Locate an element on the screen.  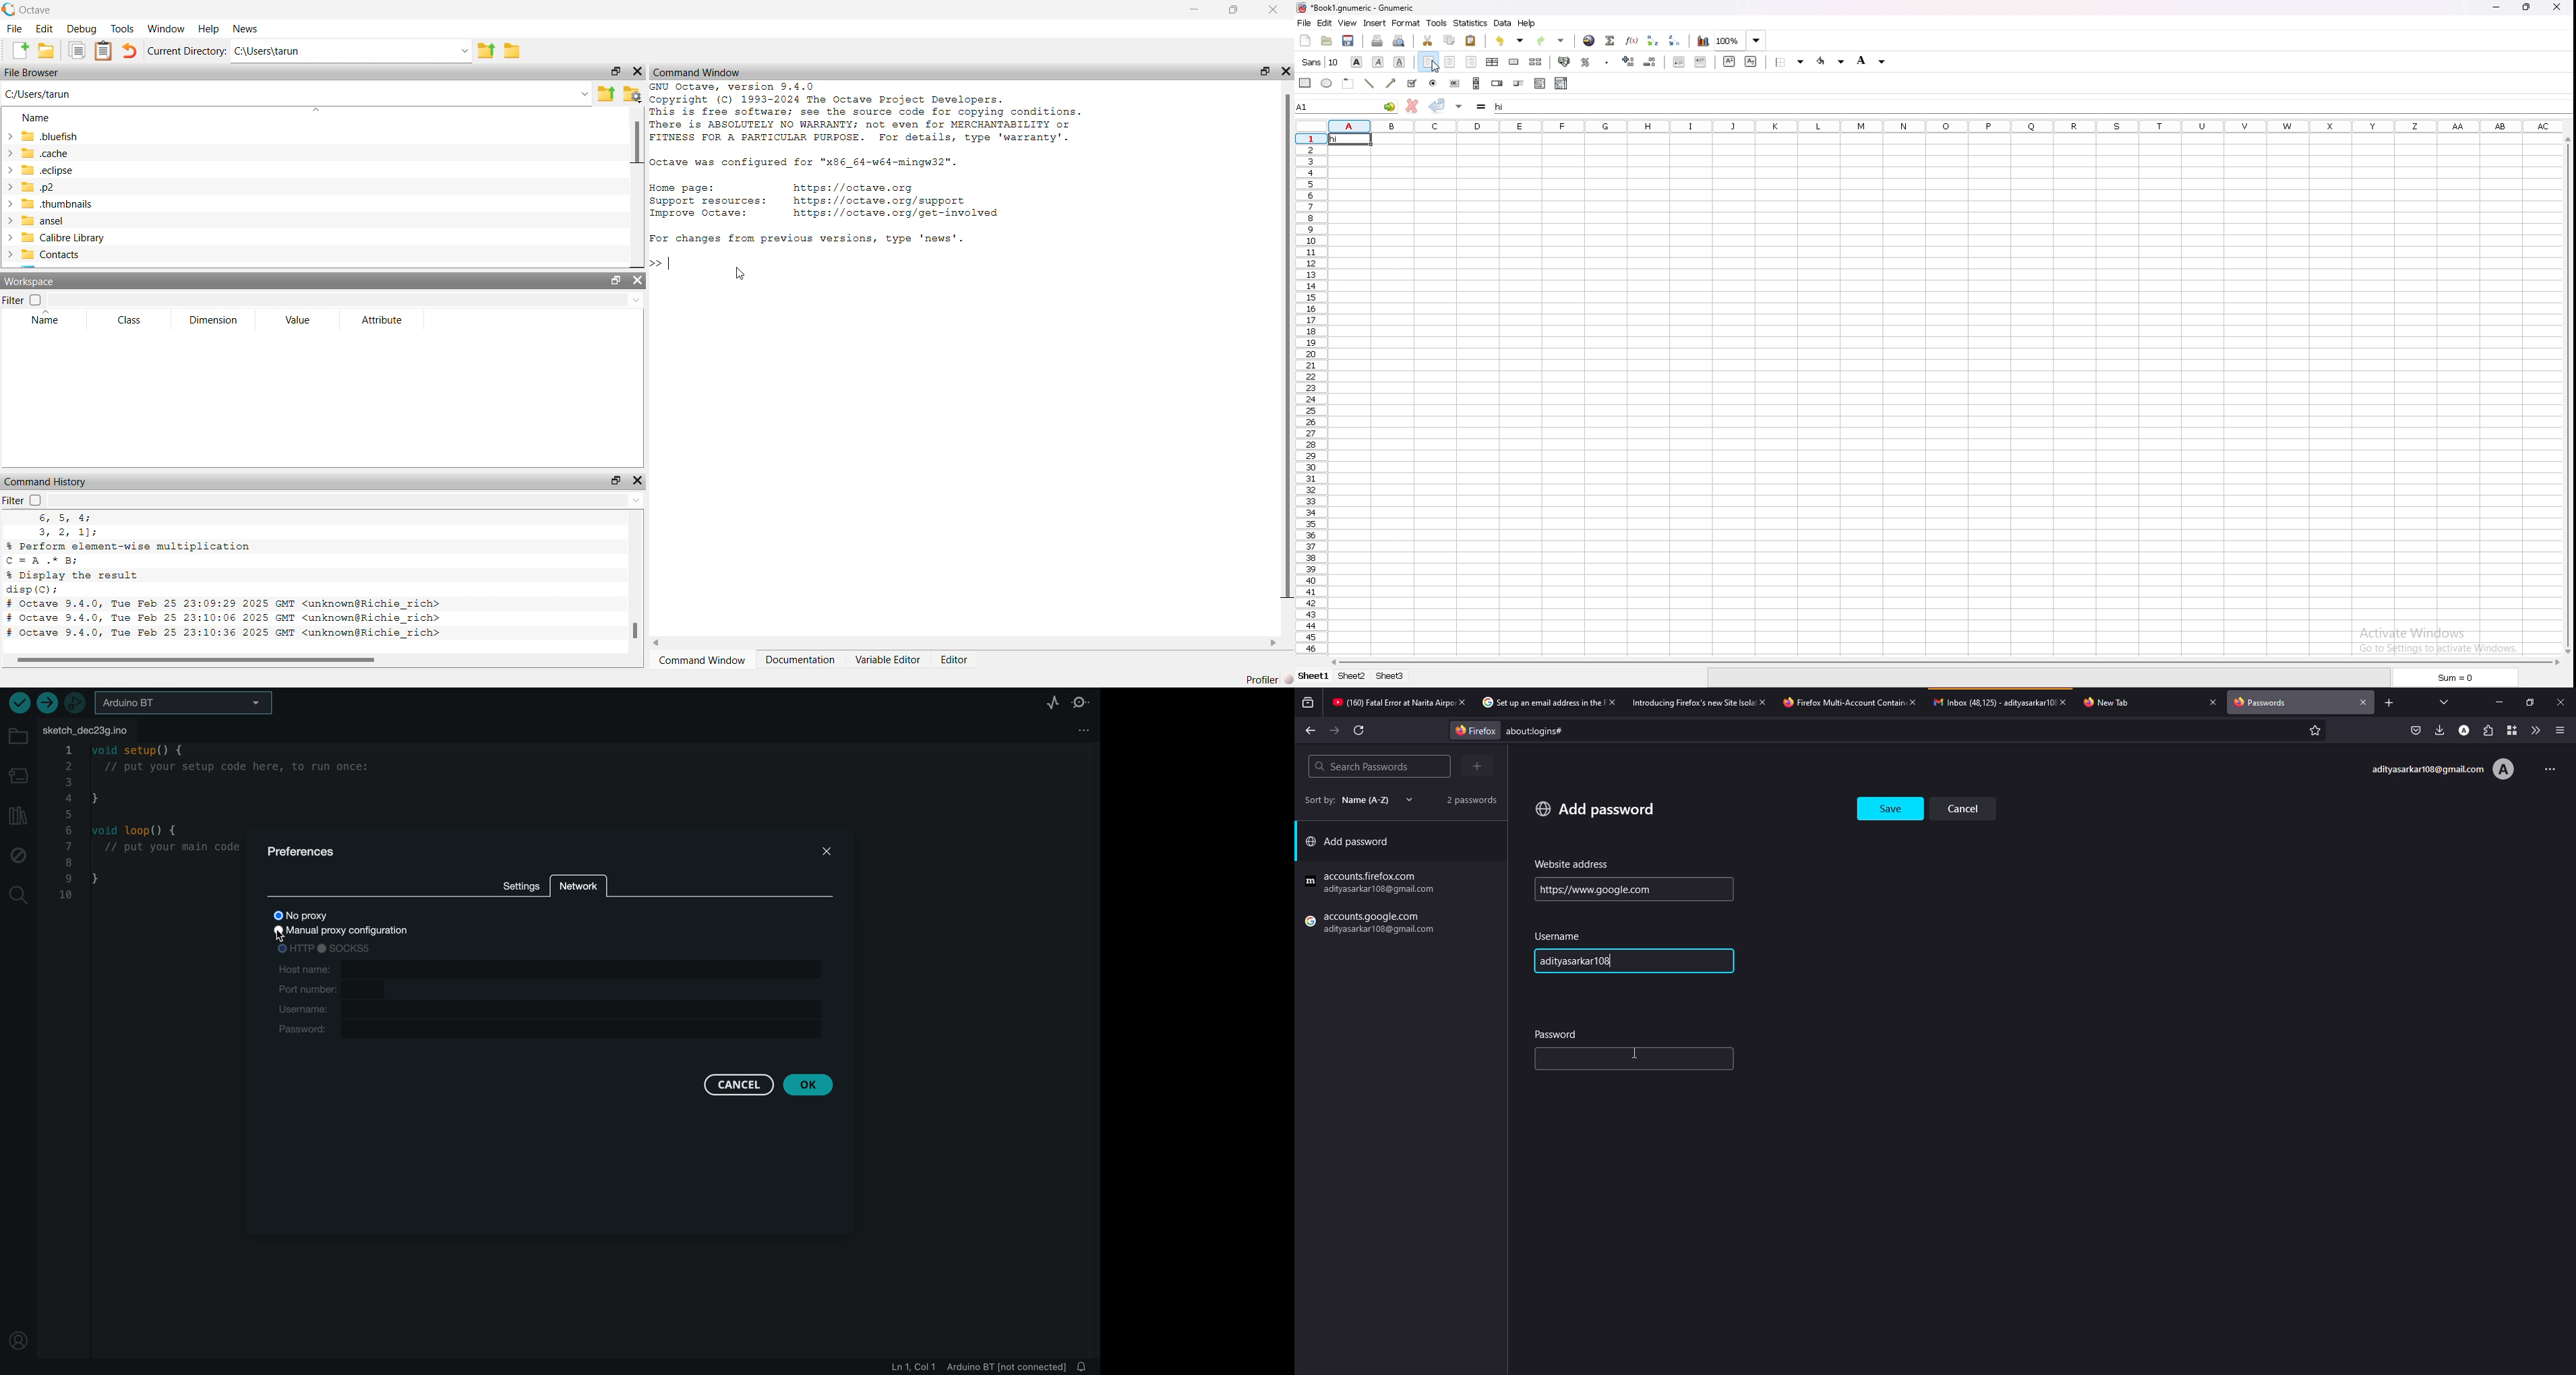
File is located at coordinates (14, 29).